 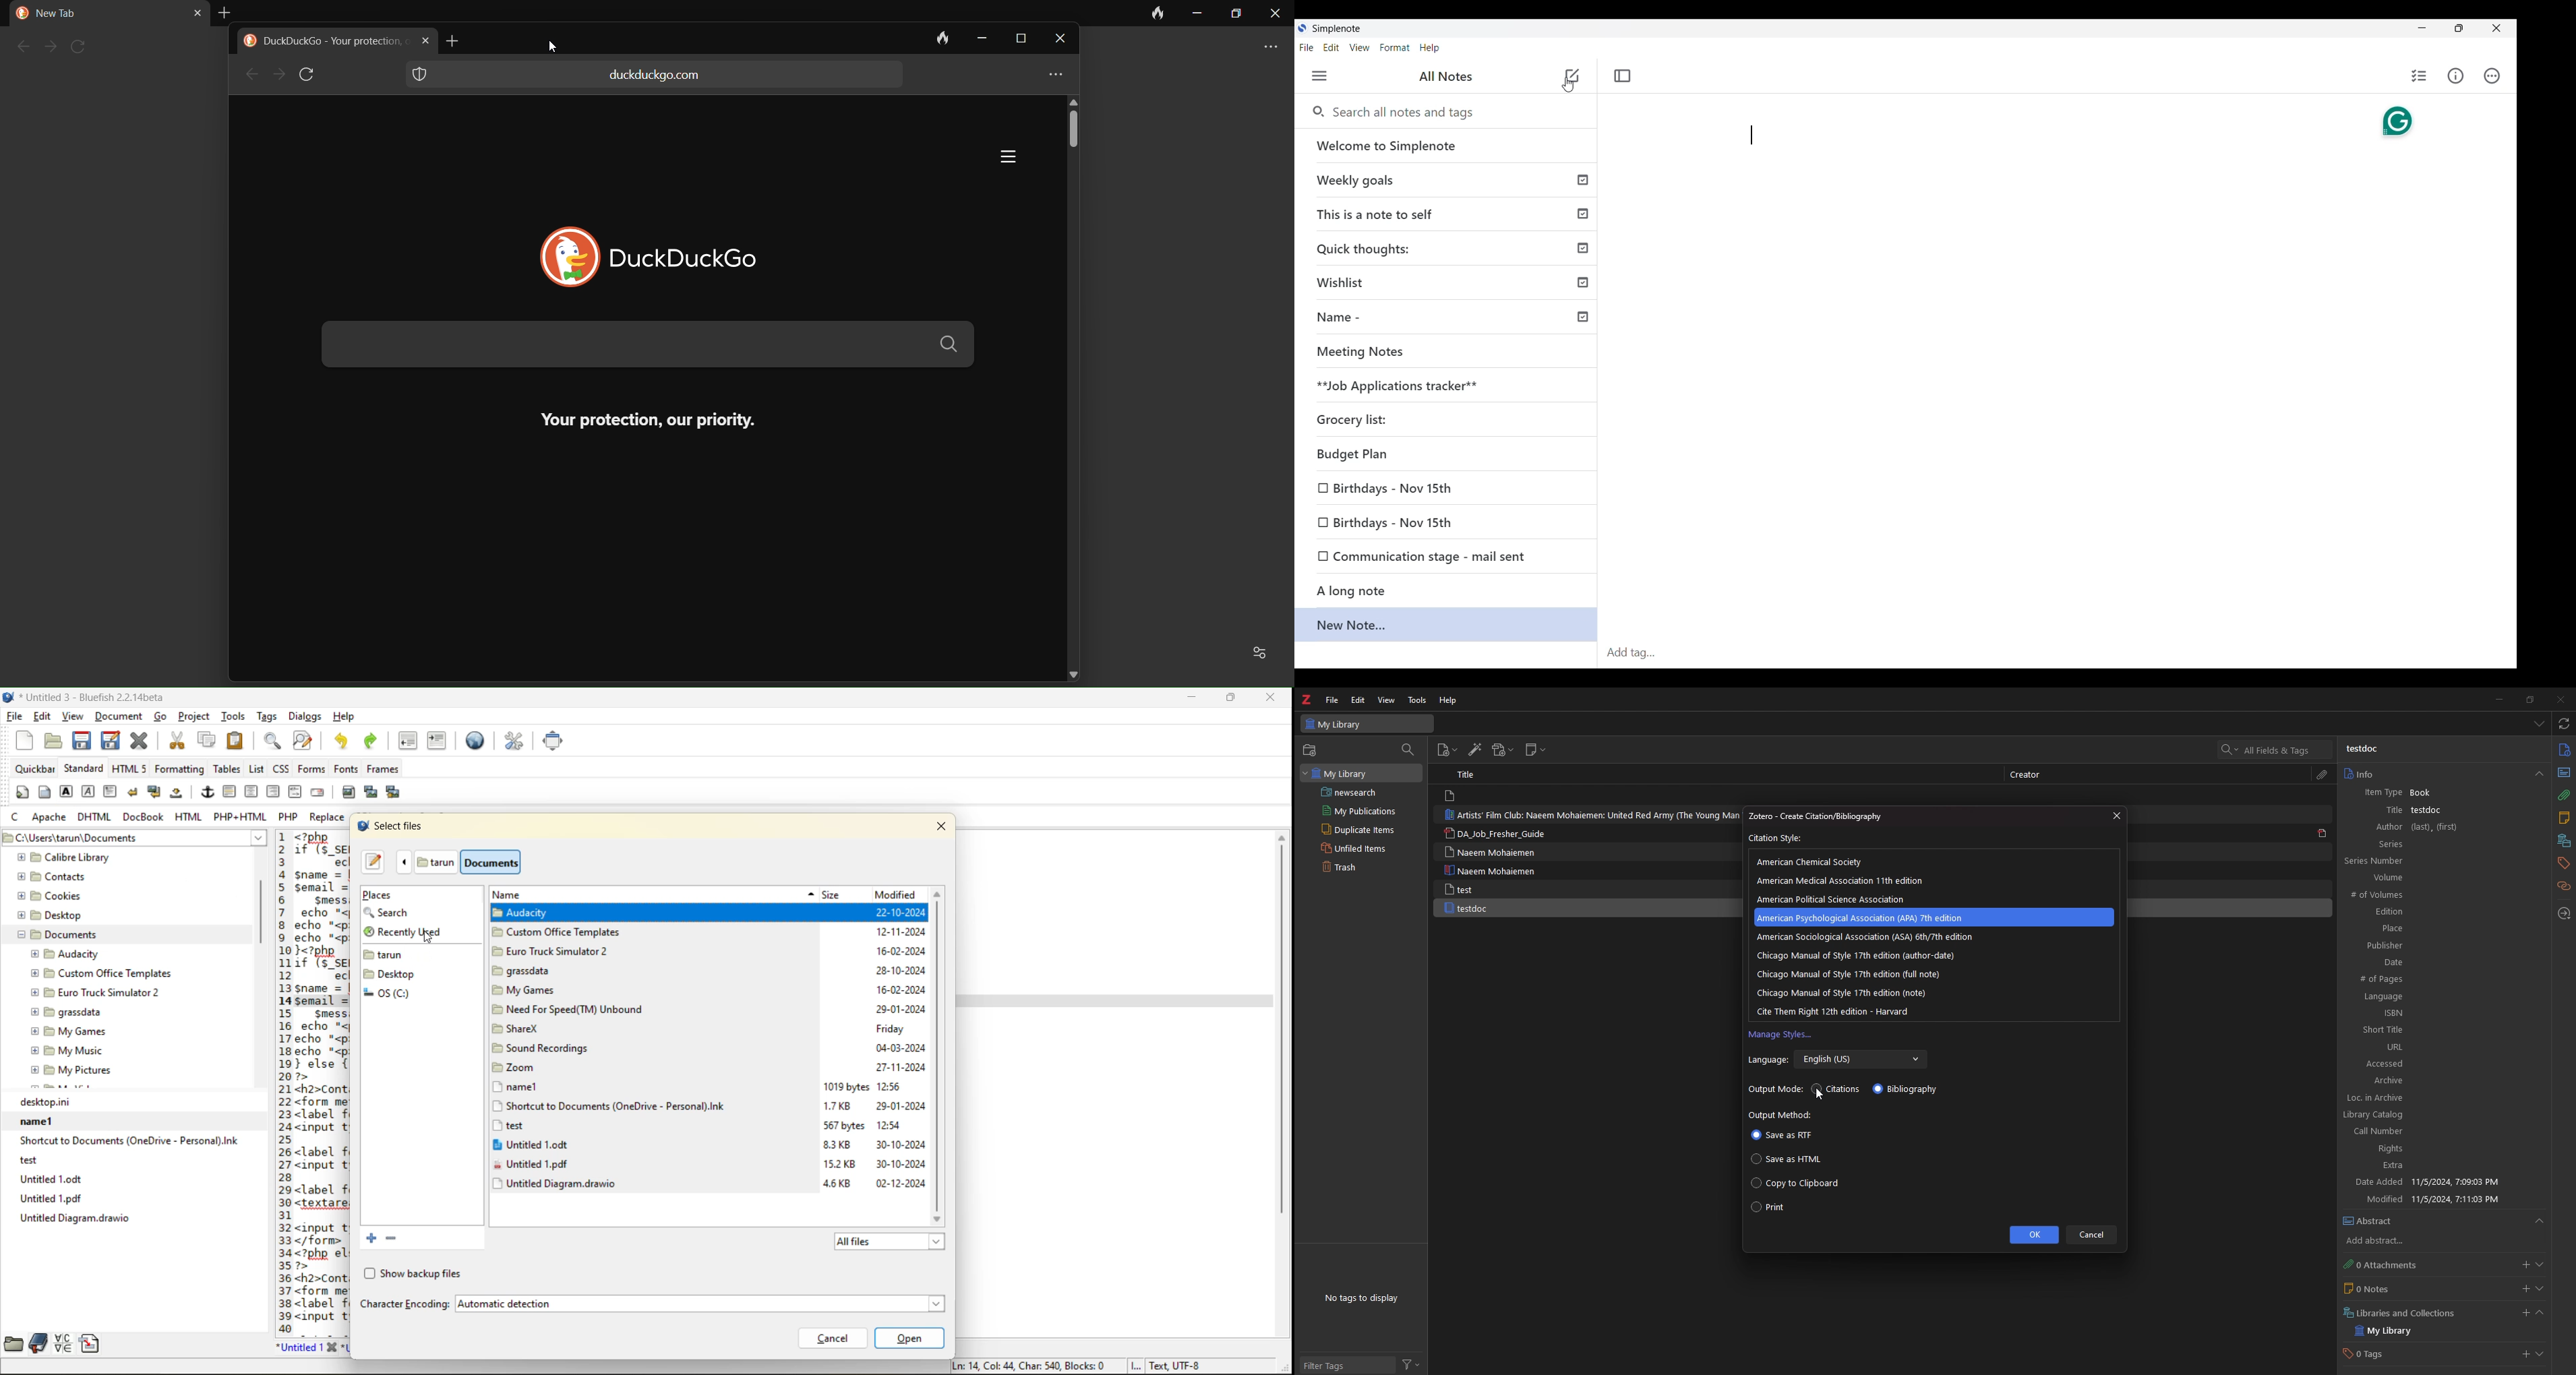 I want to click on cursor, so click(x=1819, y=1095).